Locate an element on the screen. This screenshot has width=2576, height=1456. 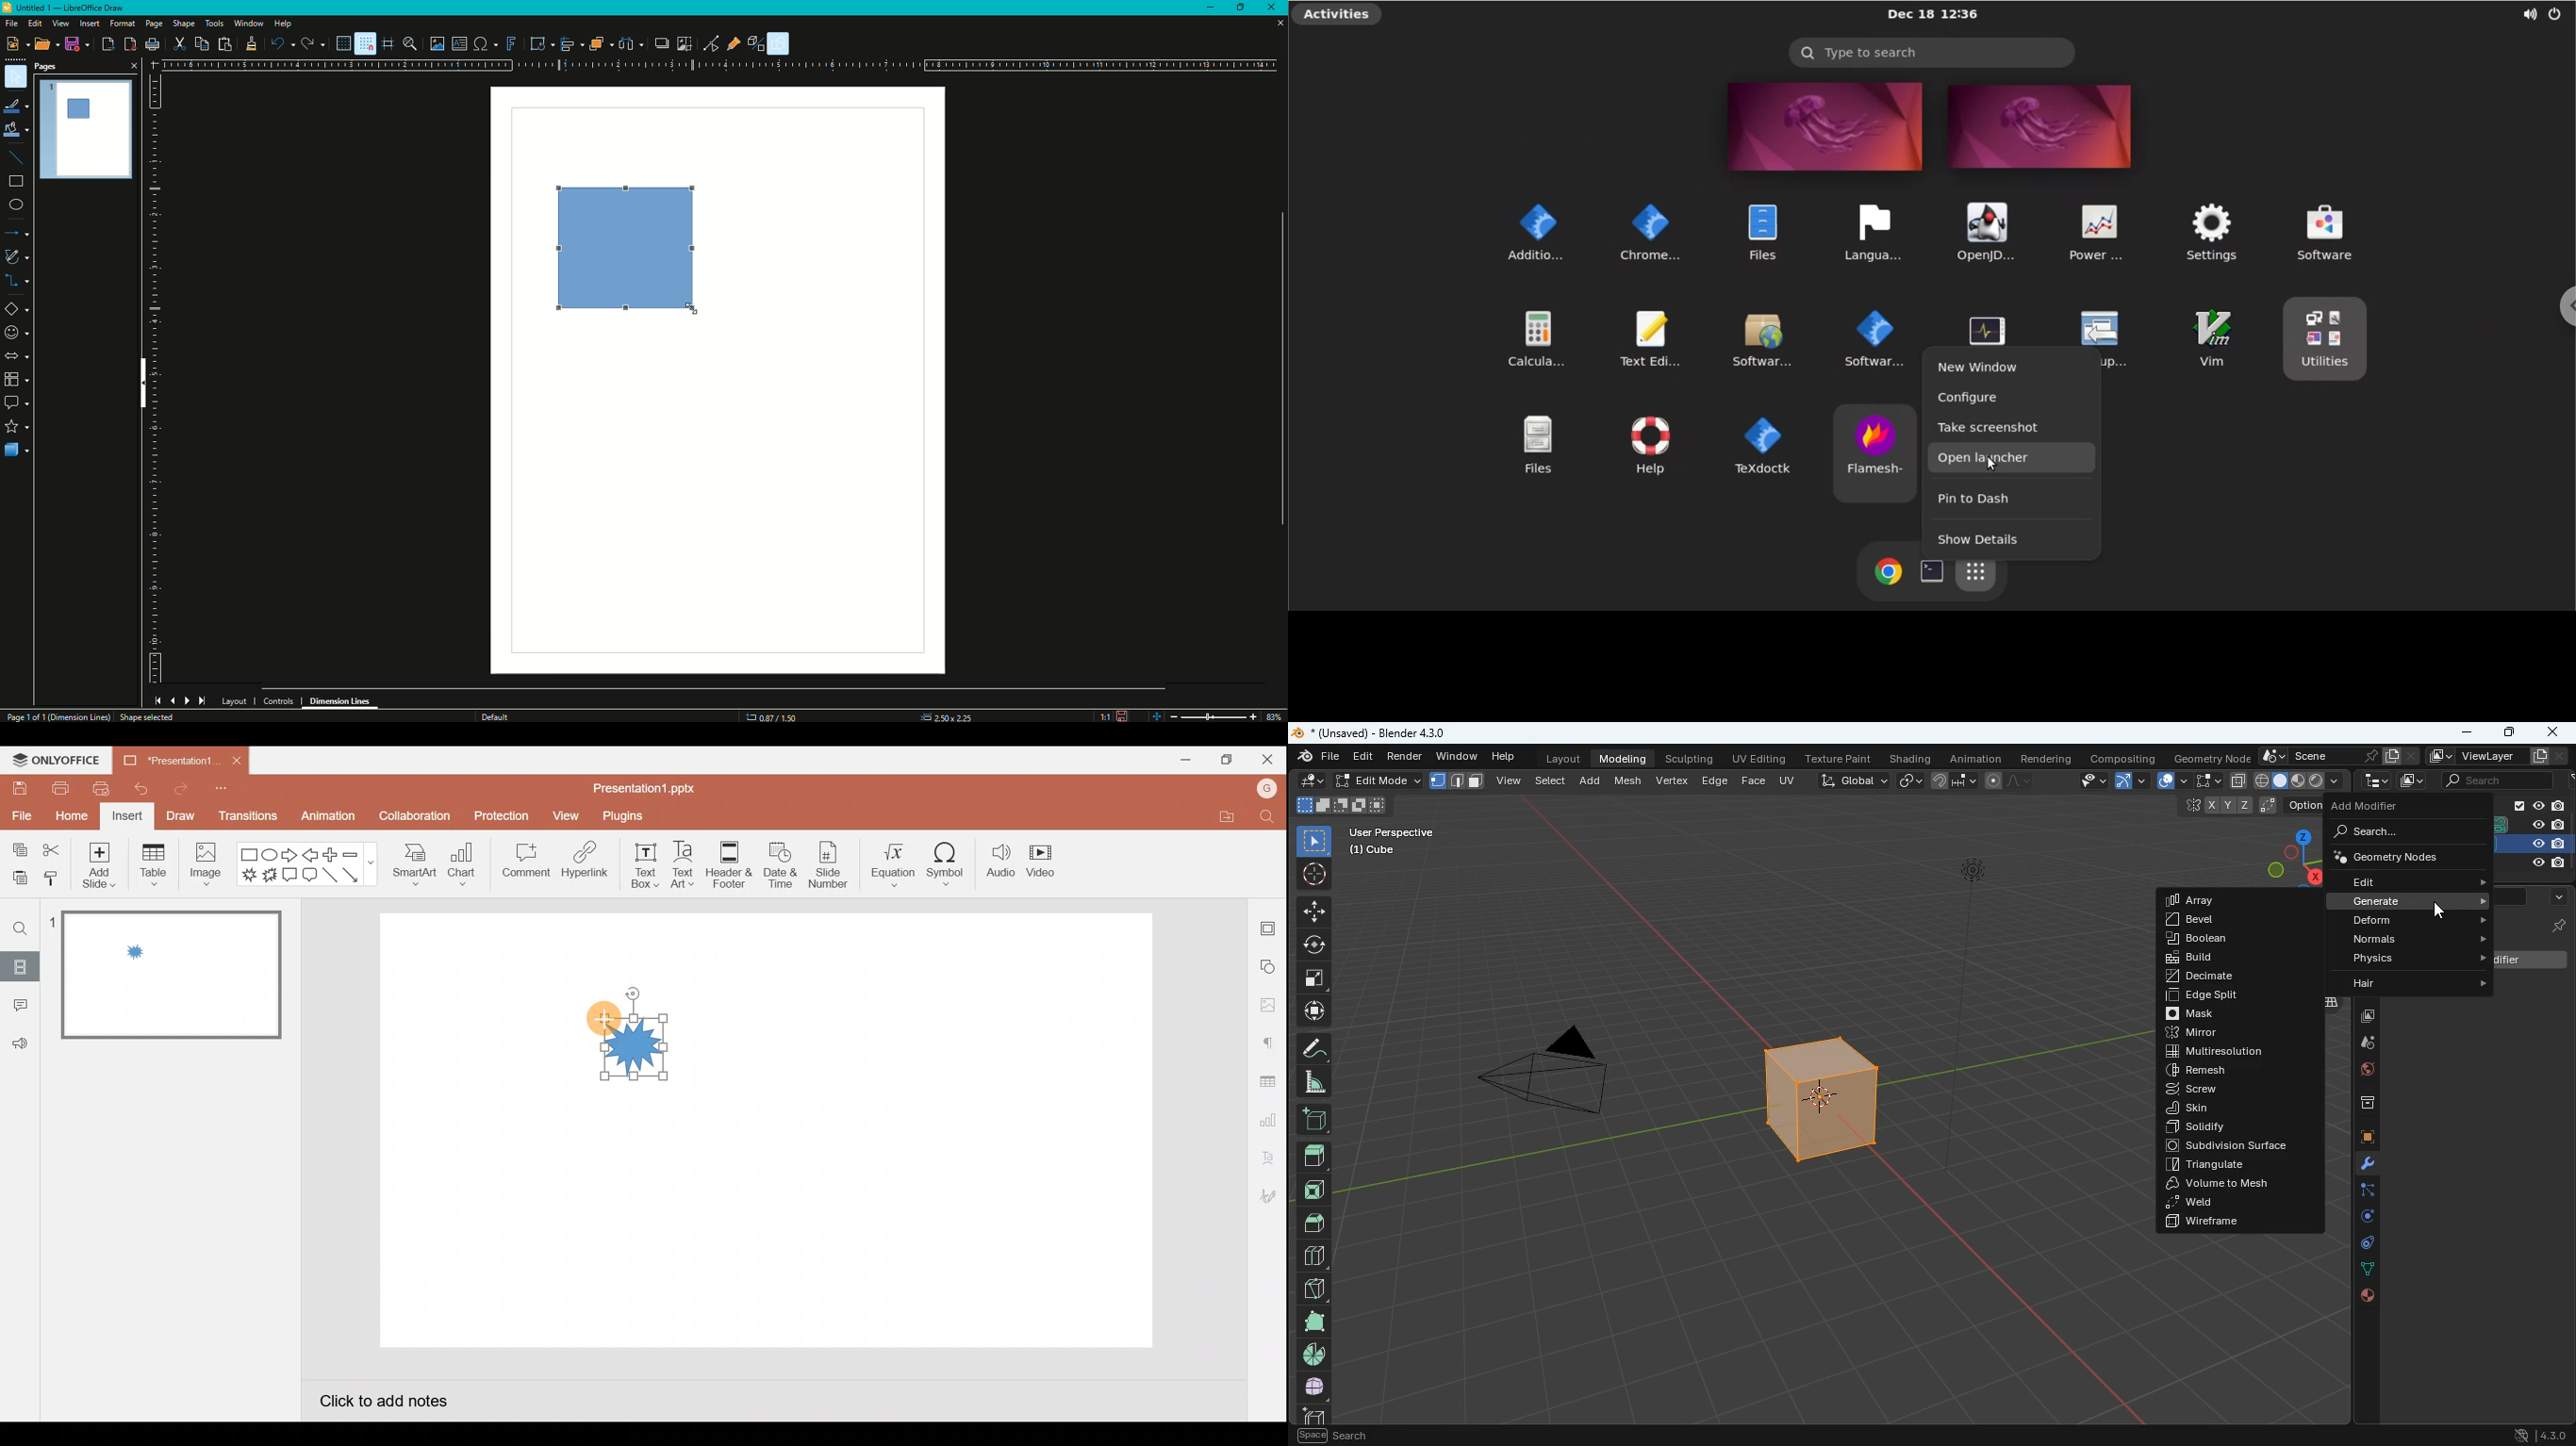
Table settings is located at coordinates (1271, 1079).